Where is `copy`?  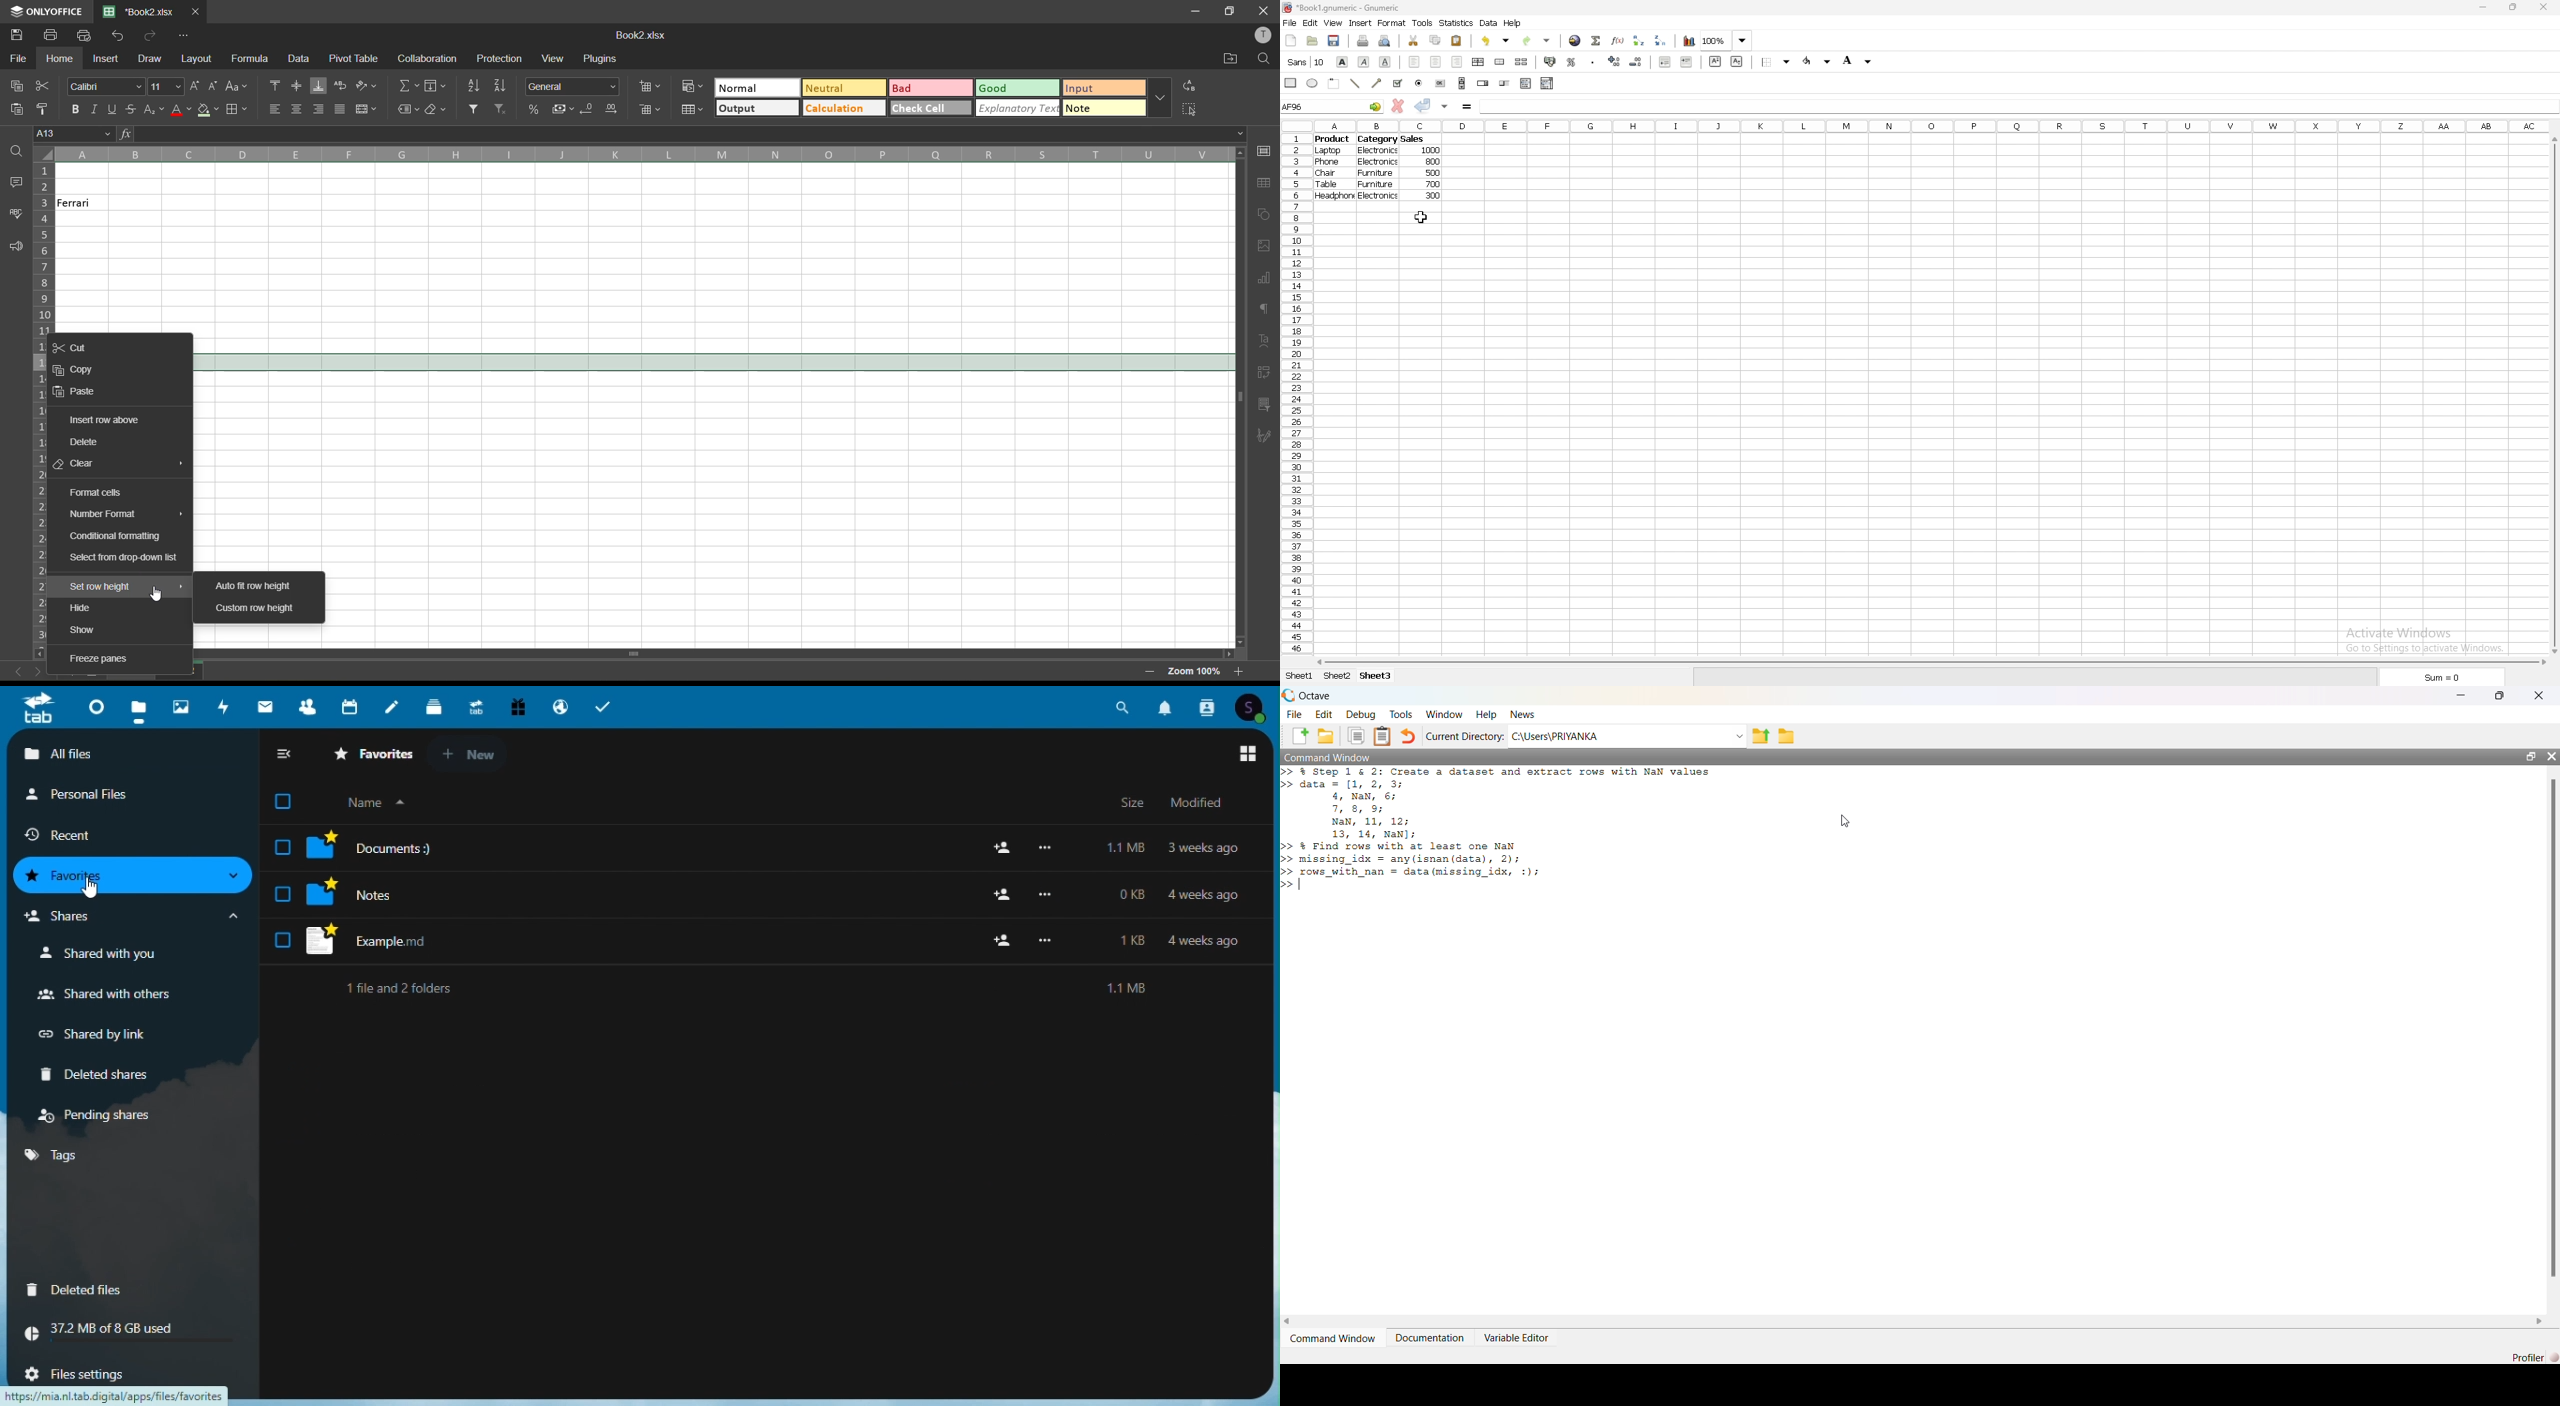 copy is located at coordinates (1436, 39).